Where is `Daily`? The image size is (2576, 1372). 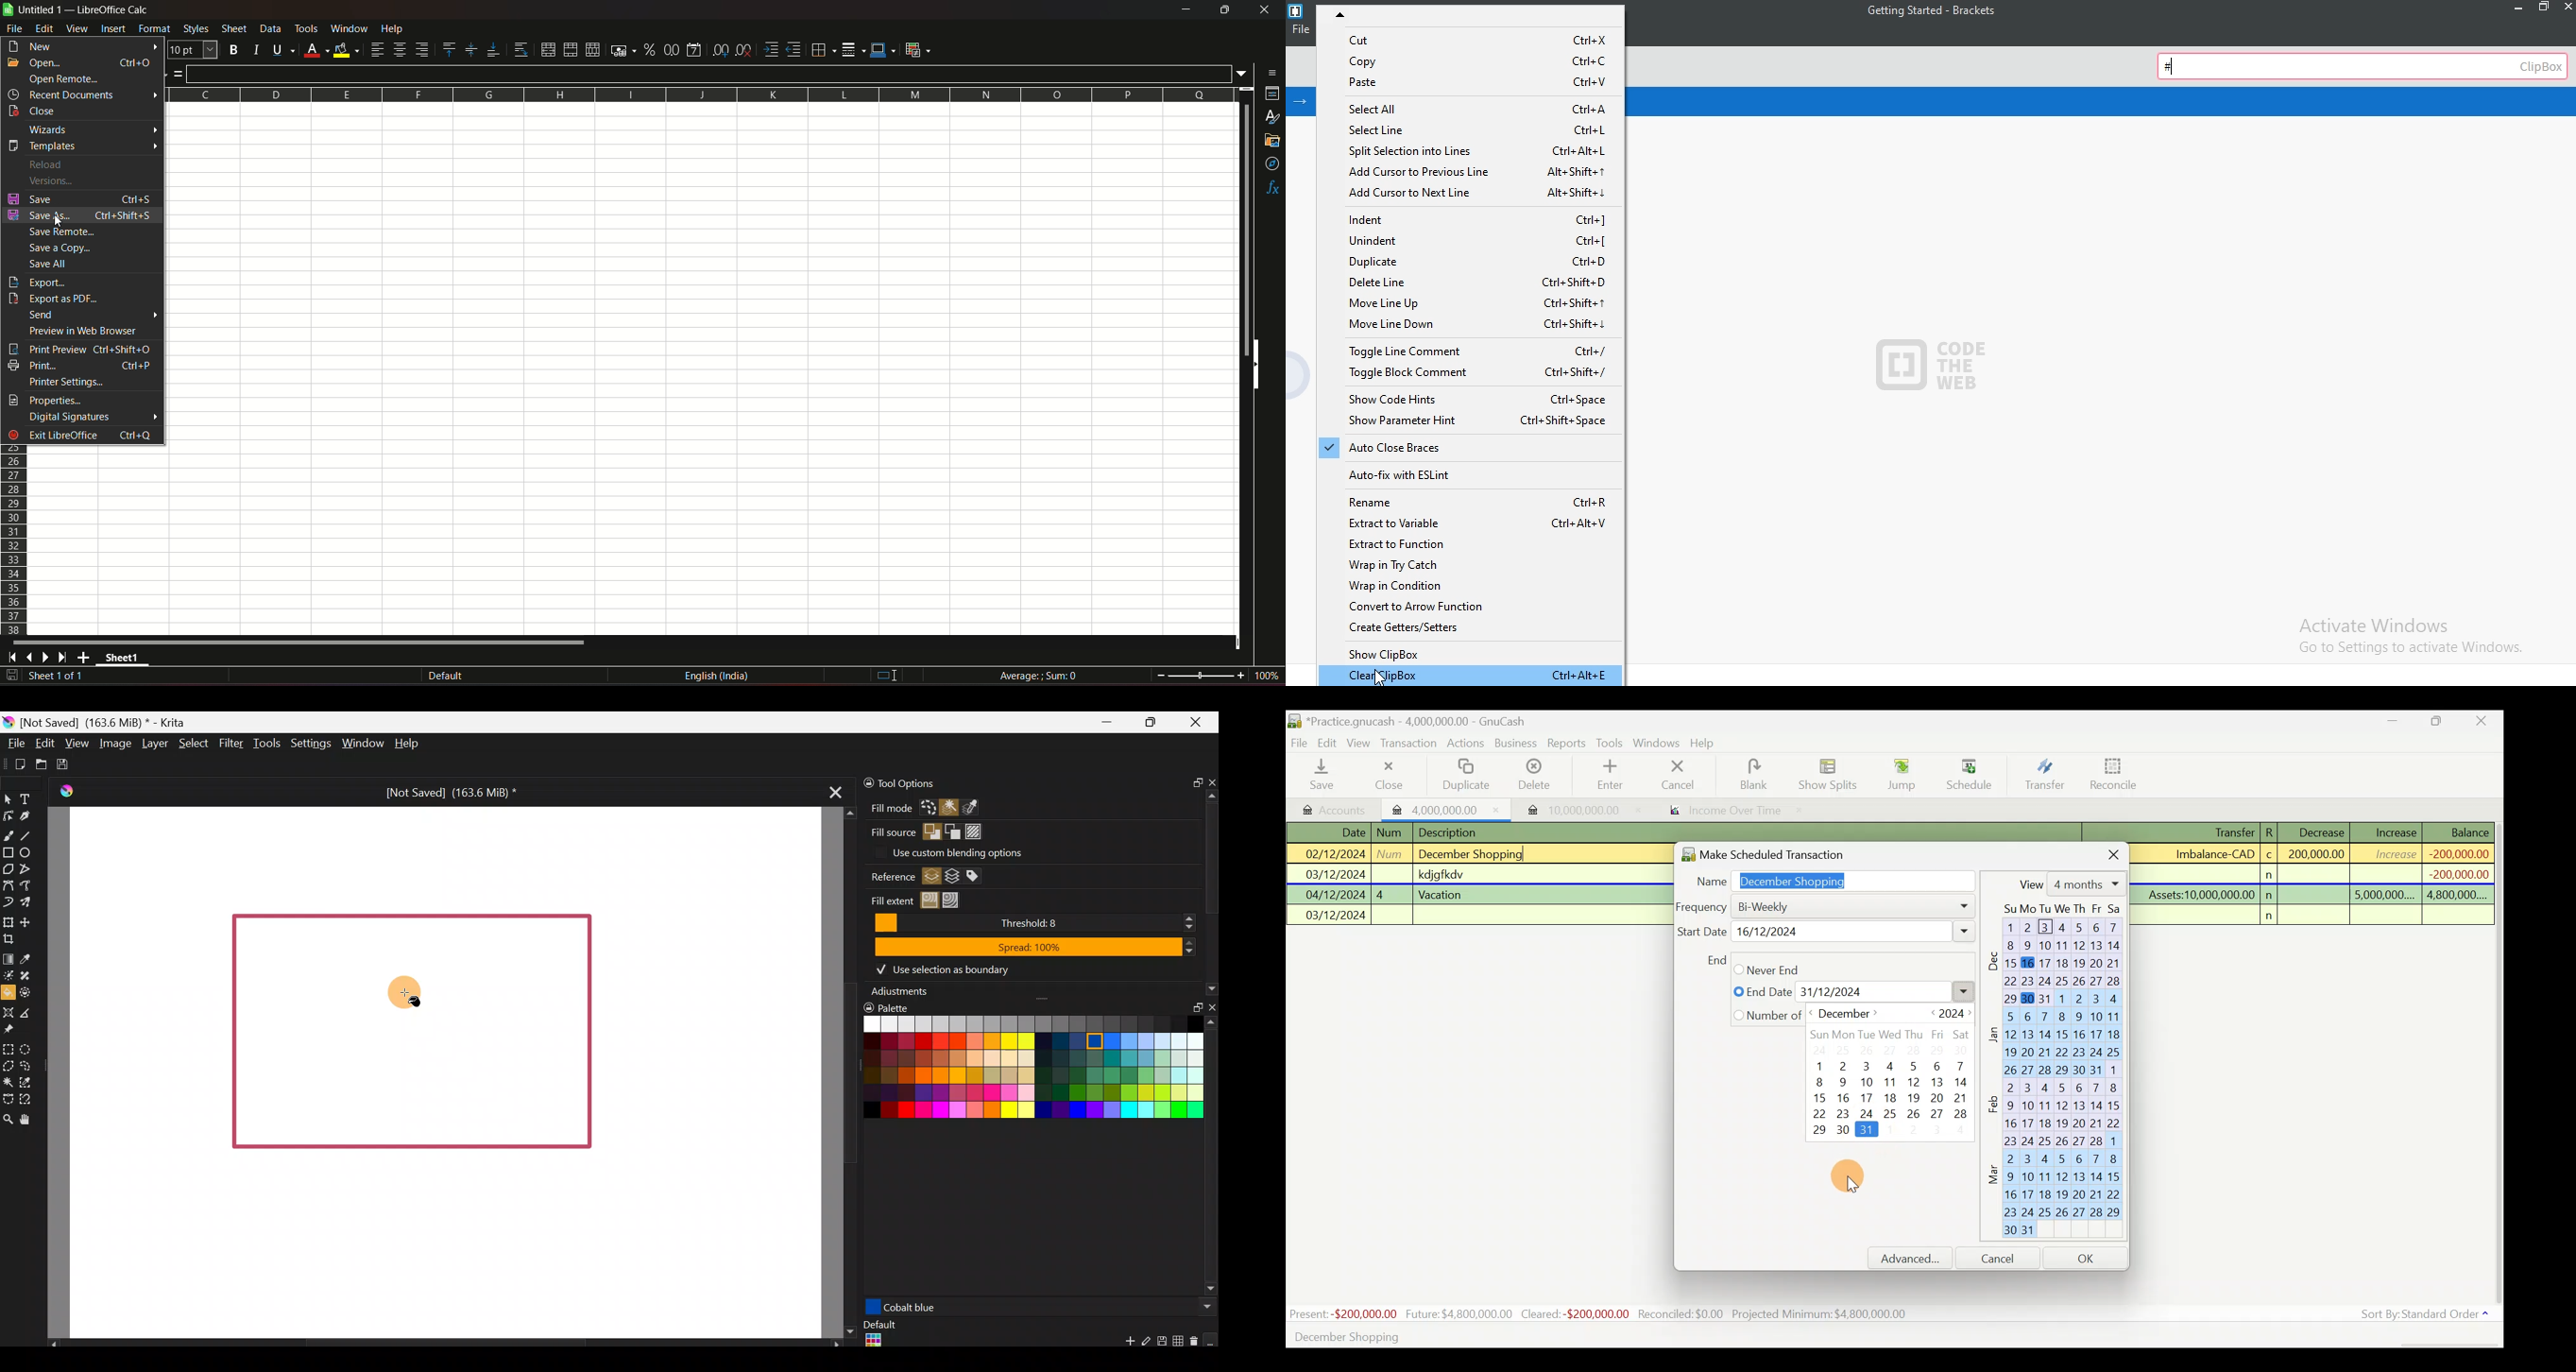
Daily is located at coordinates (1794, 906).